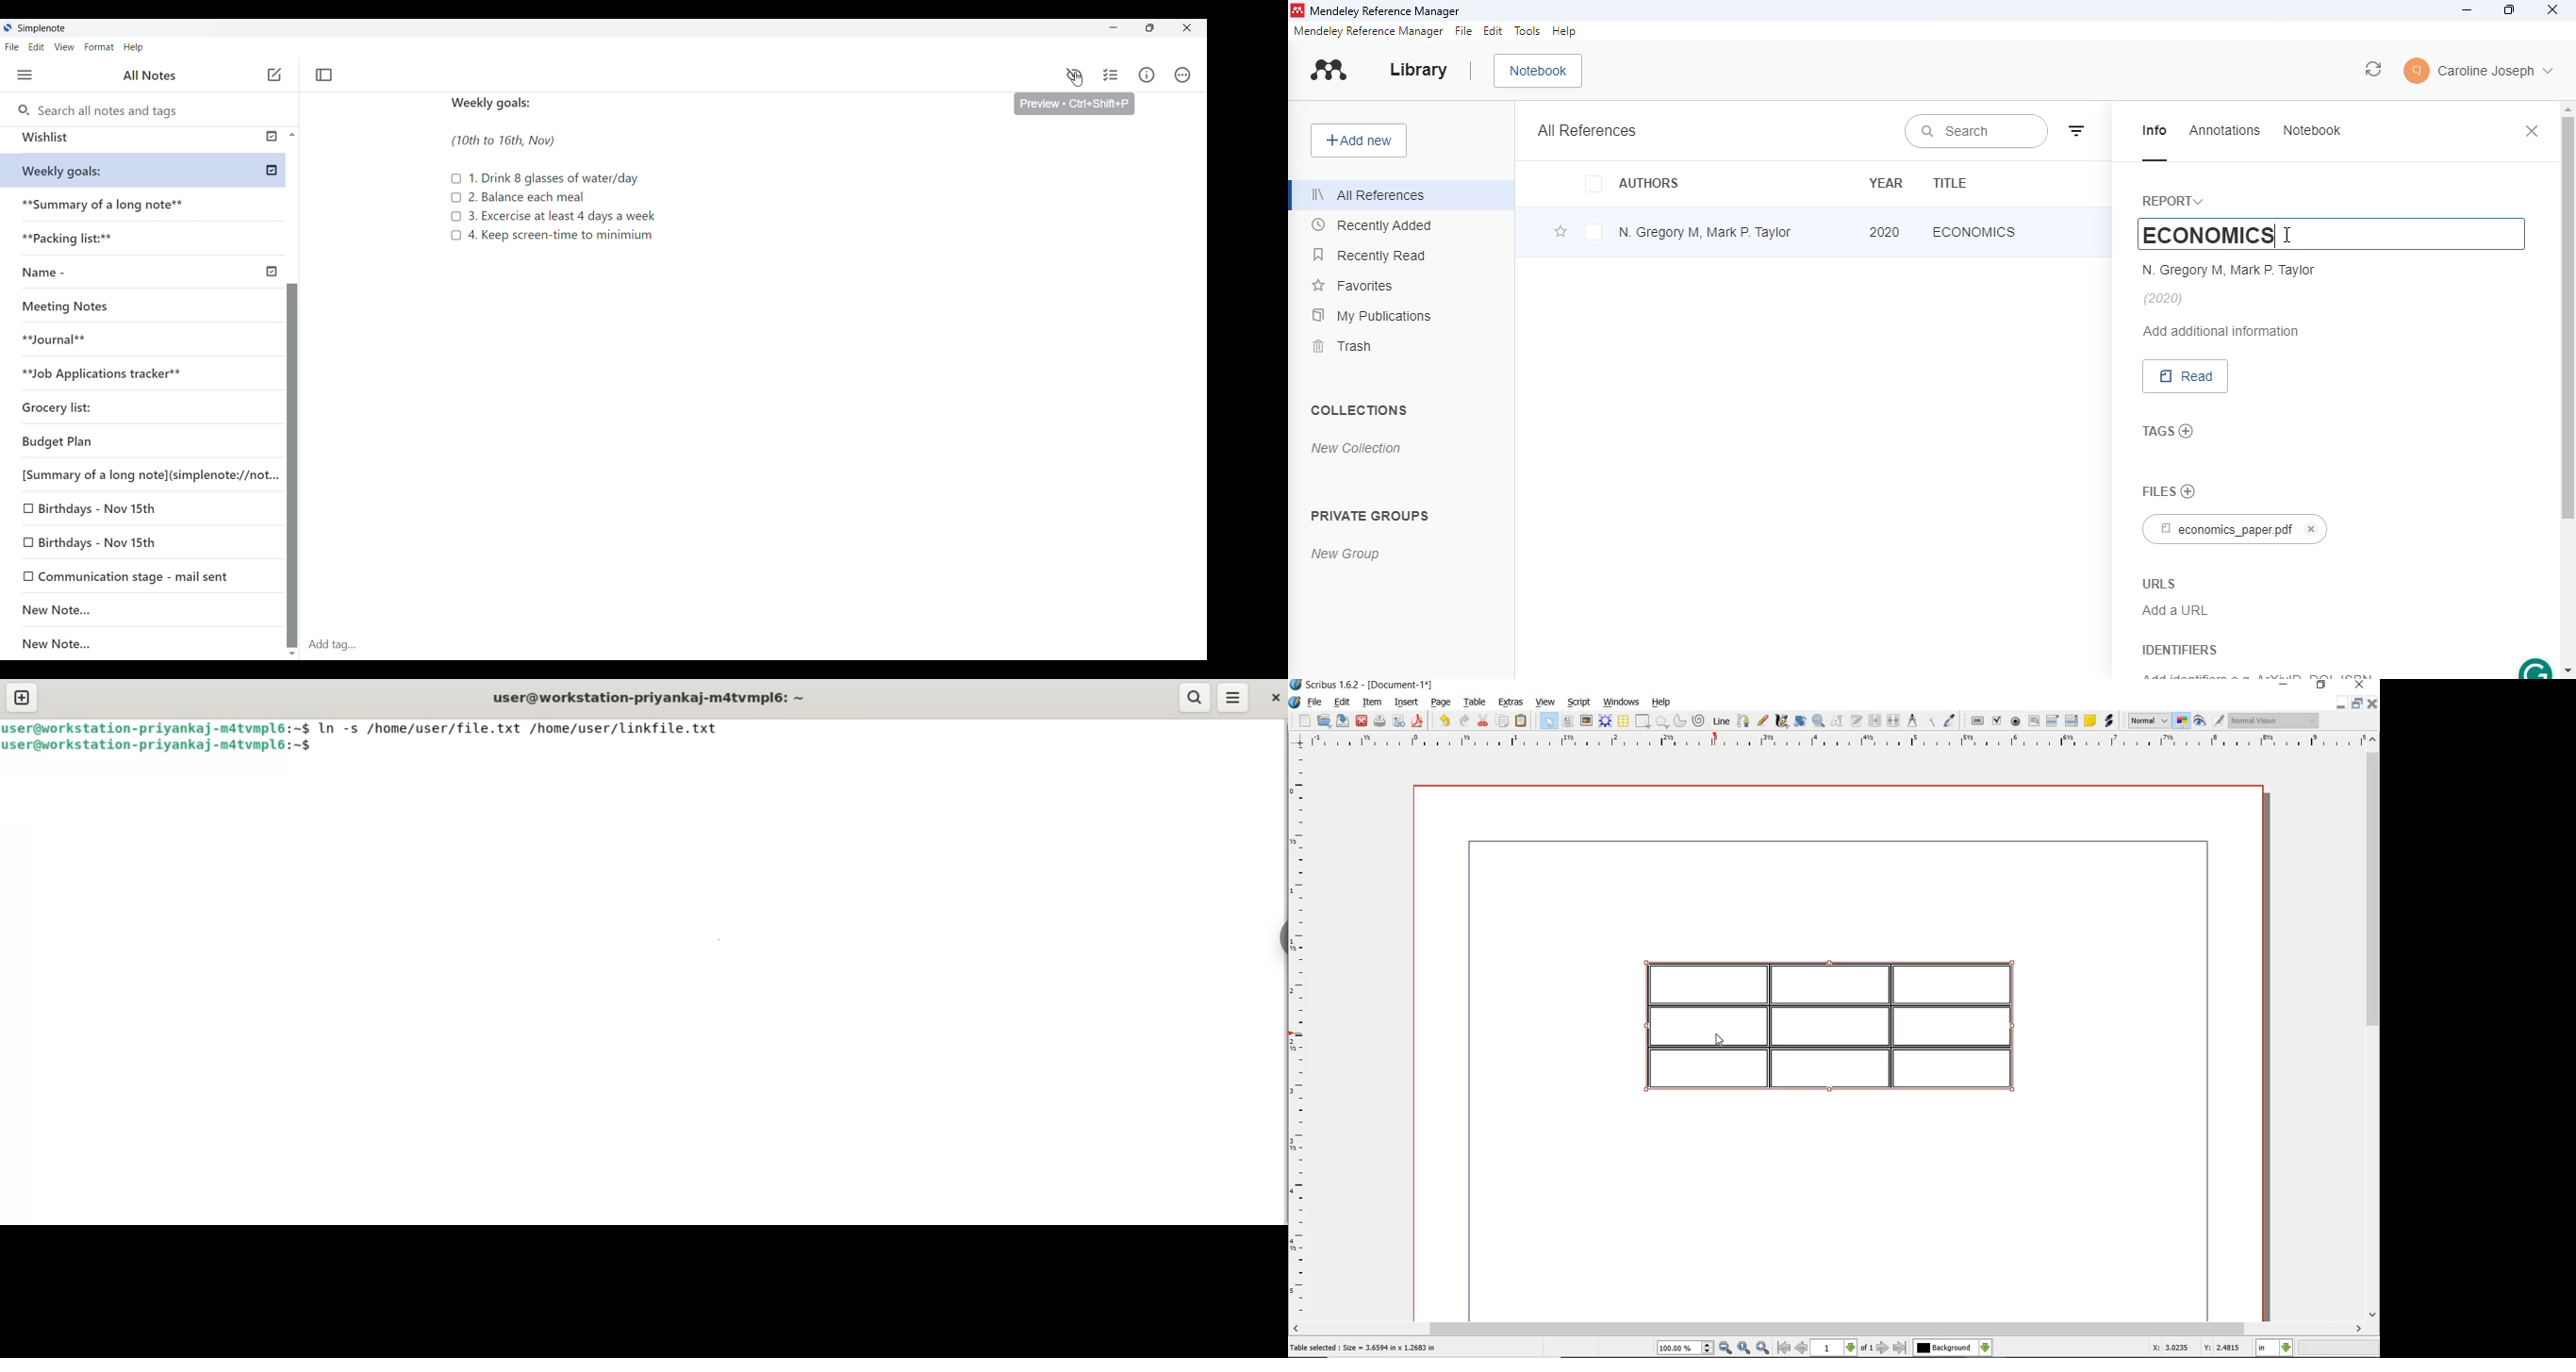  What do you see at coordinates (2373, 70) in the screenshot?
I see `sync` at bounding box center [2373, 70].